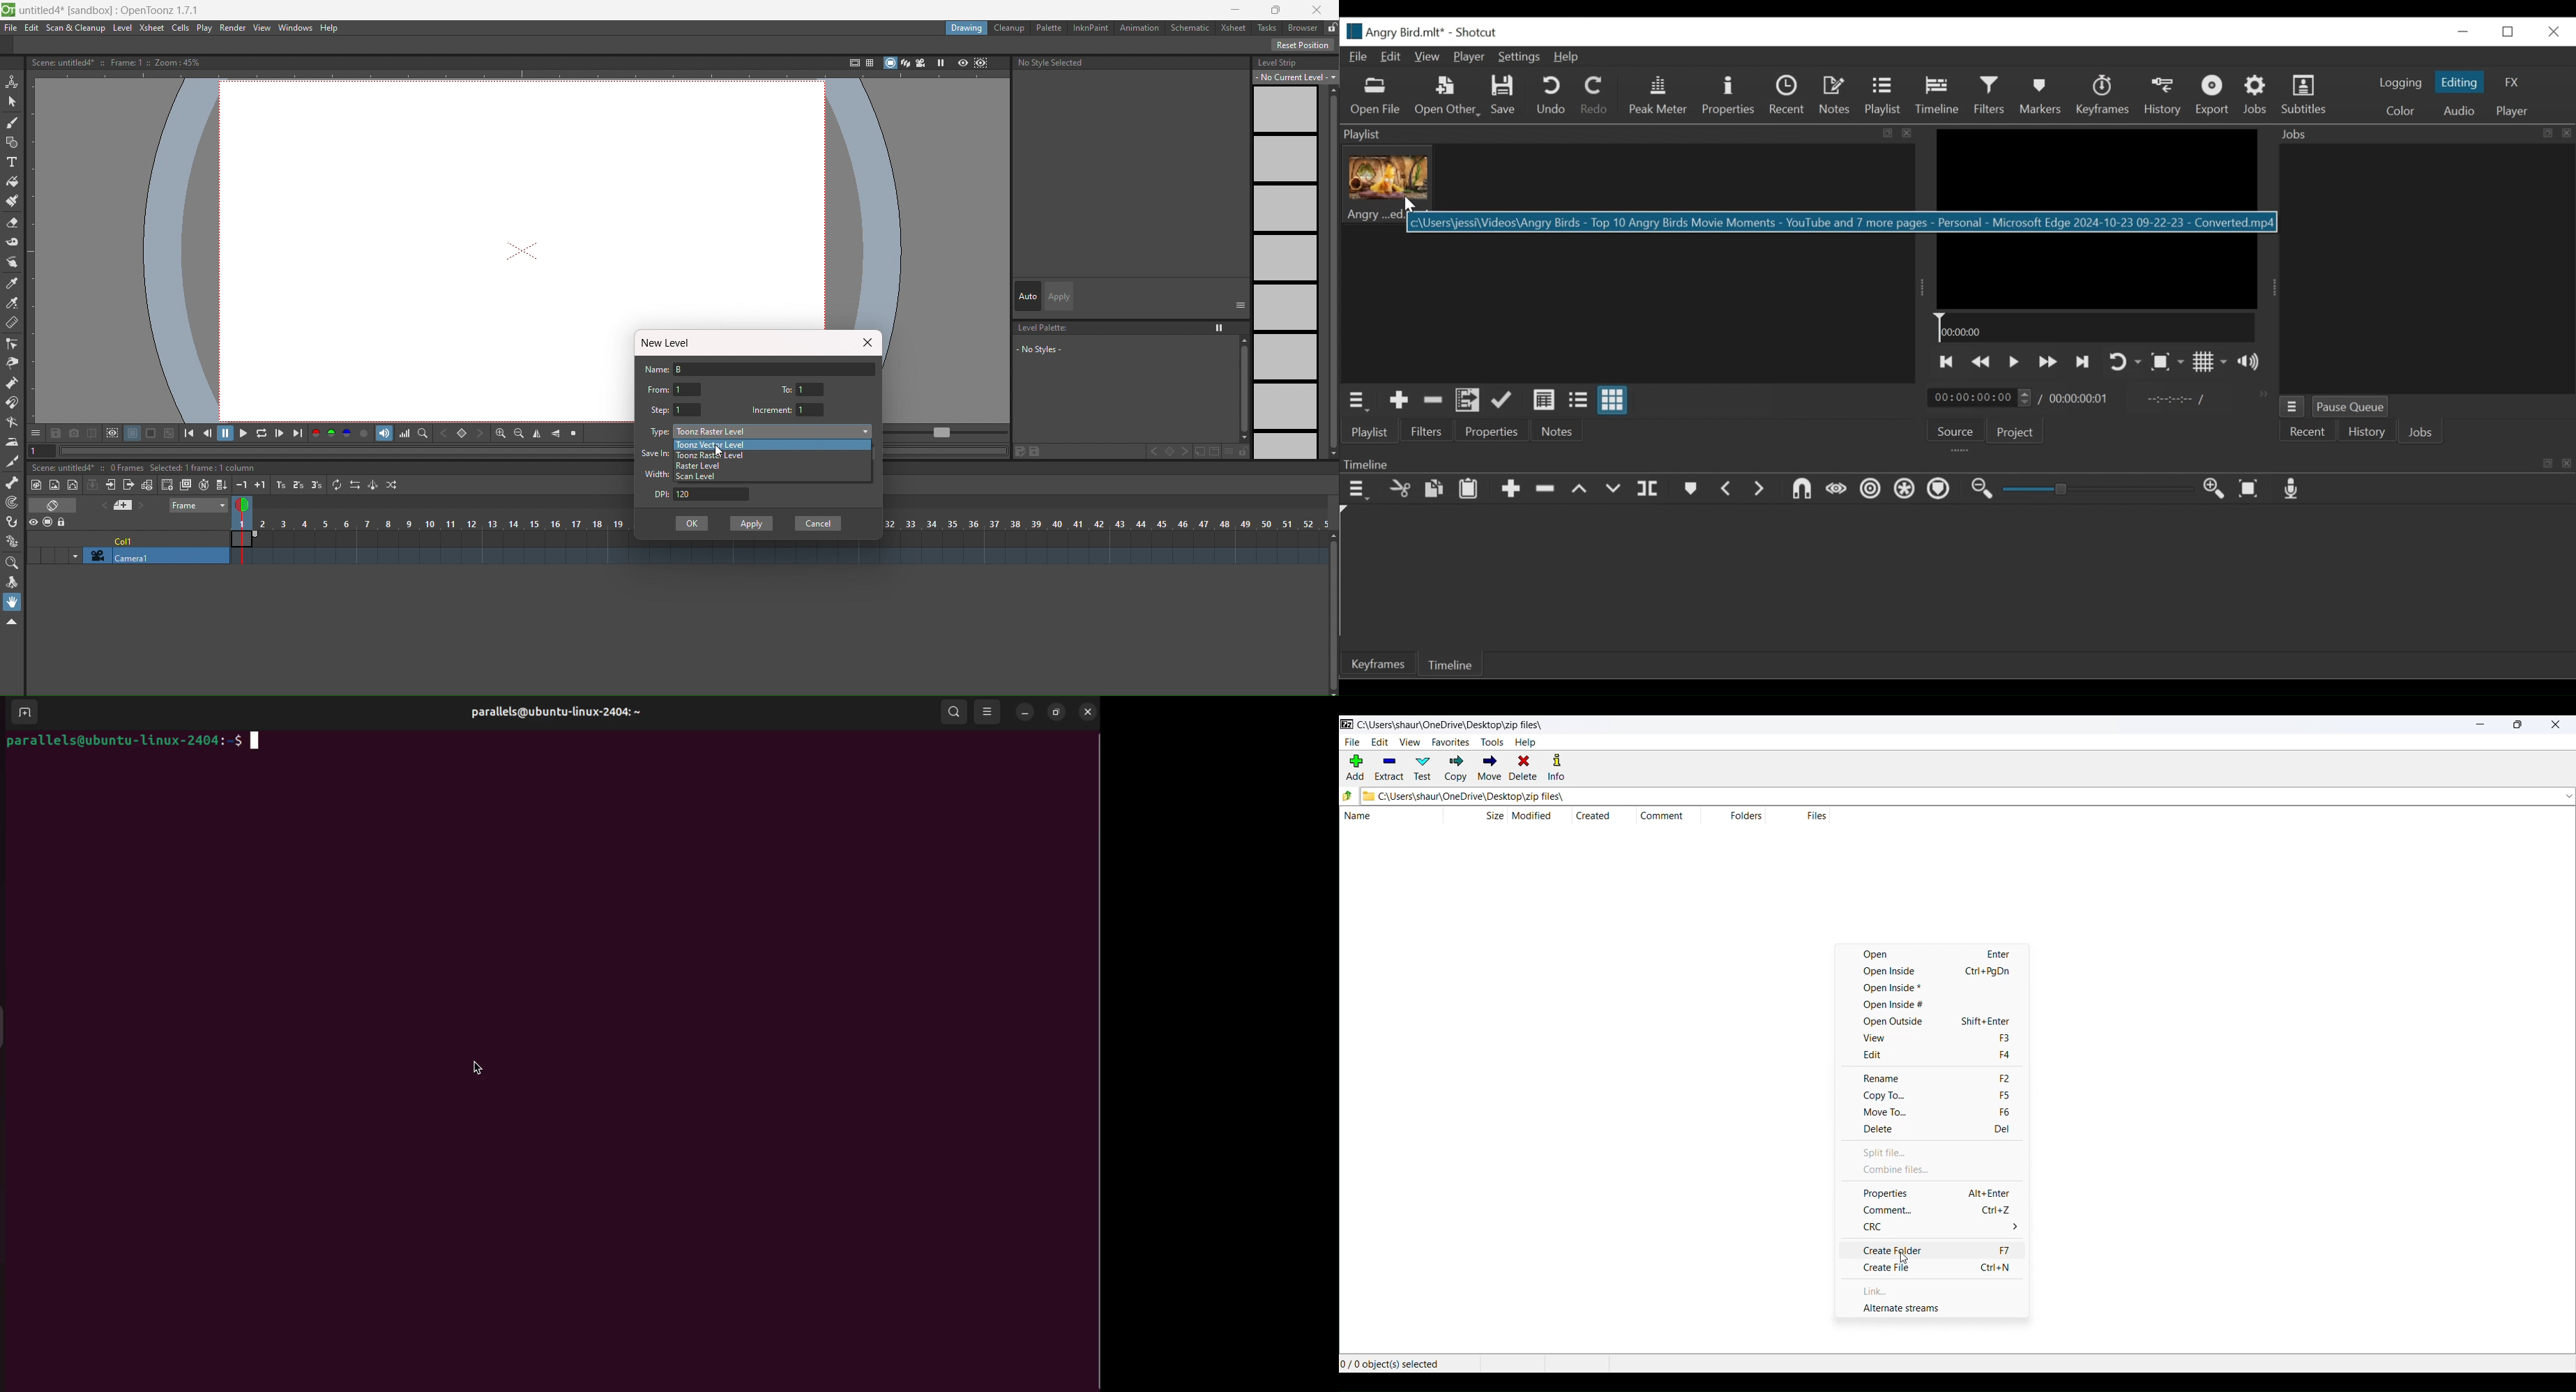 The height and width of the screenshot is (1400, 2576). I want to click on Close, so click(2554, 32).